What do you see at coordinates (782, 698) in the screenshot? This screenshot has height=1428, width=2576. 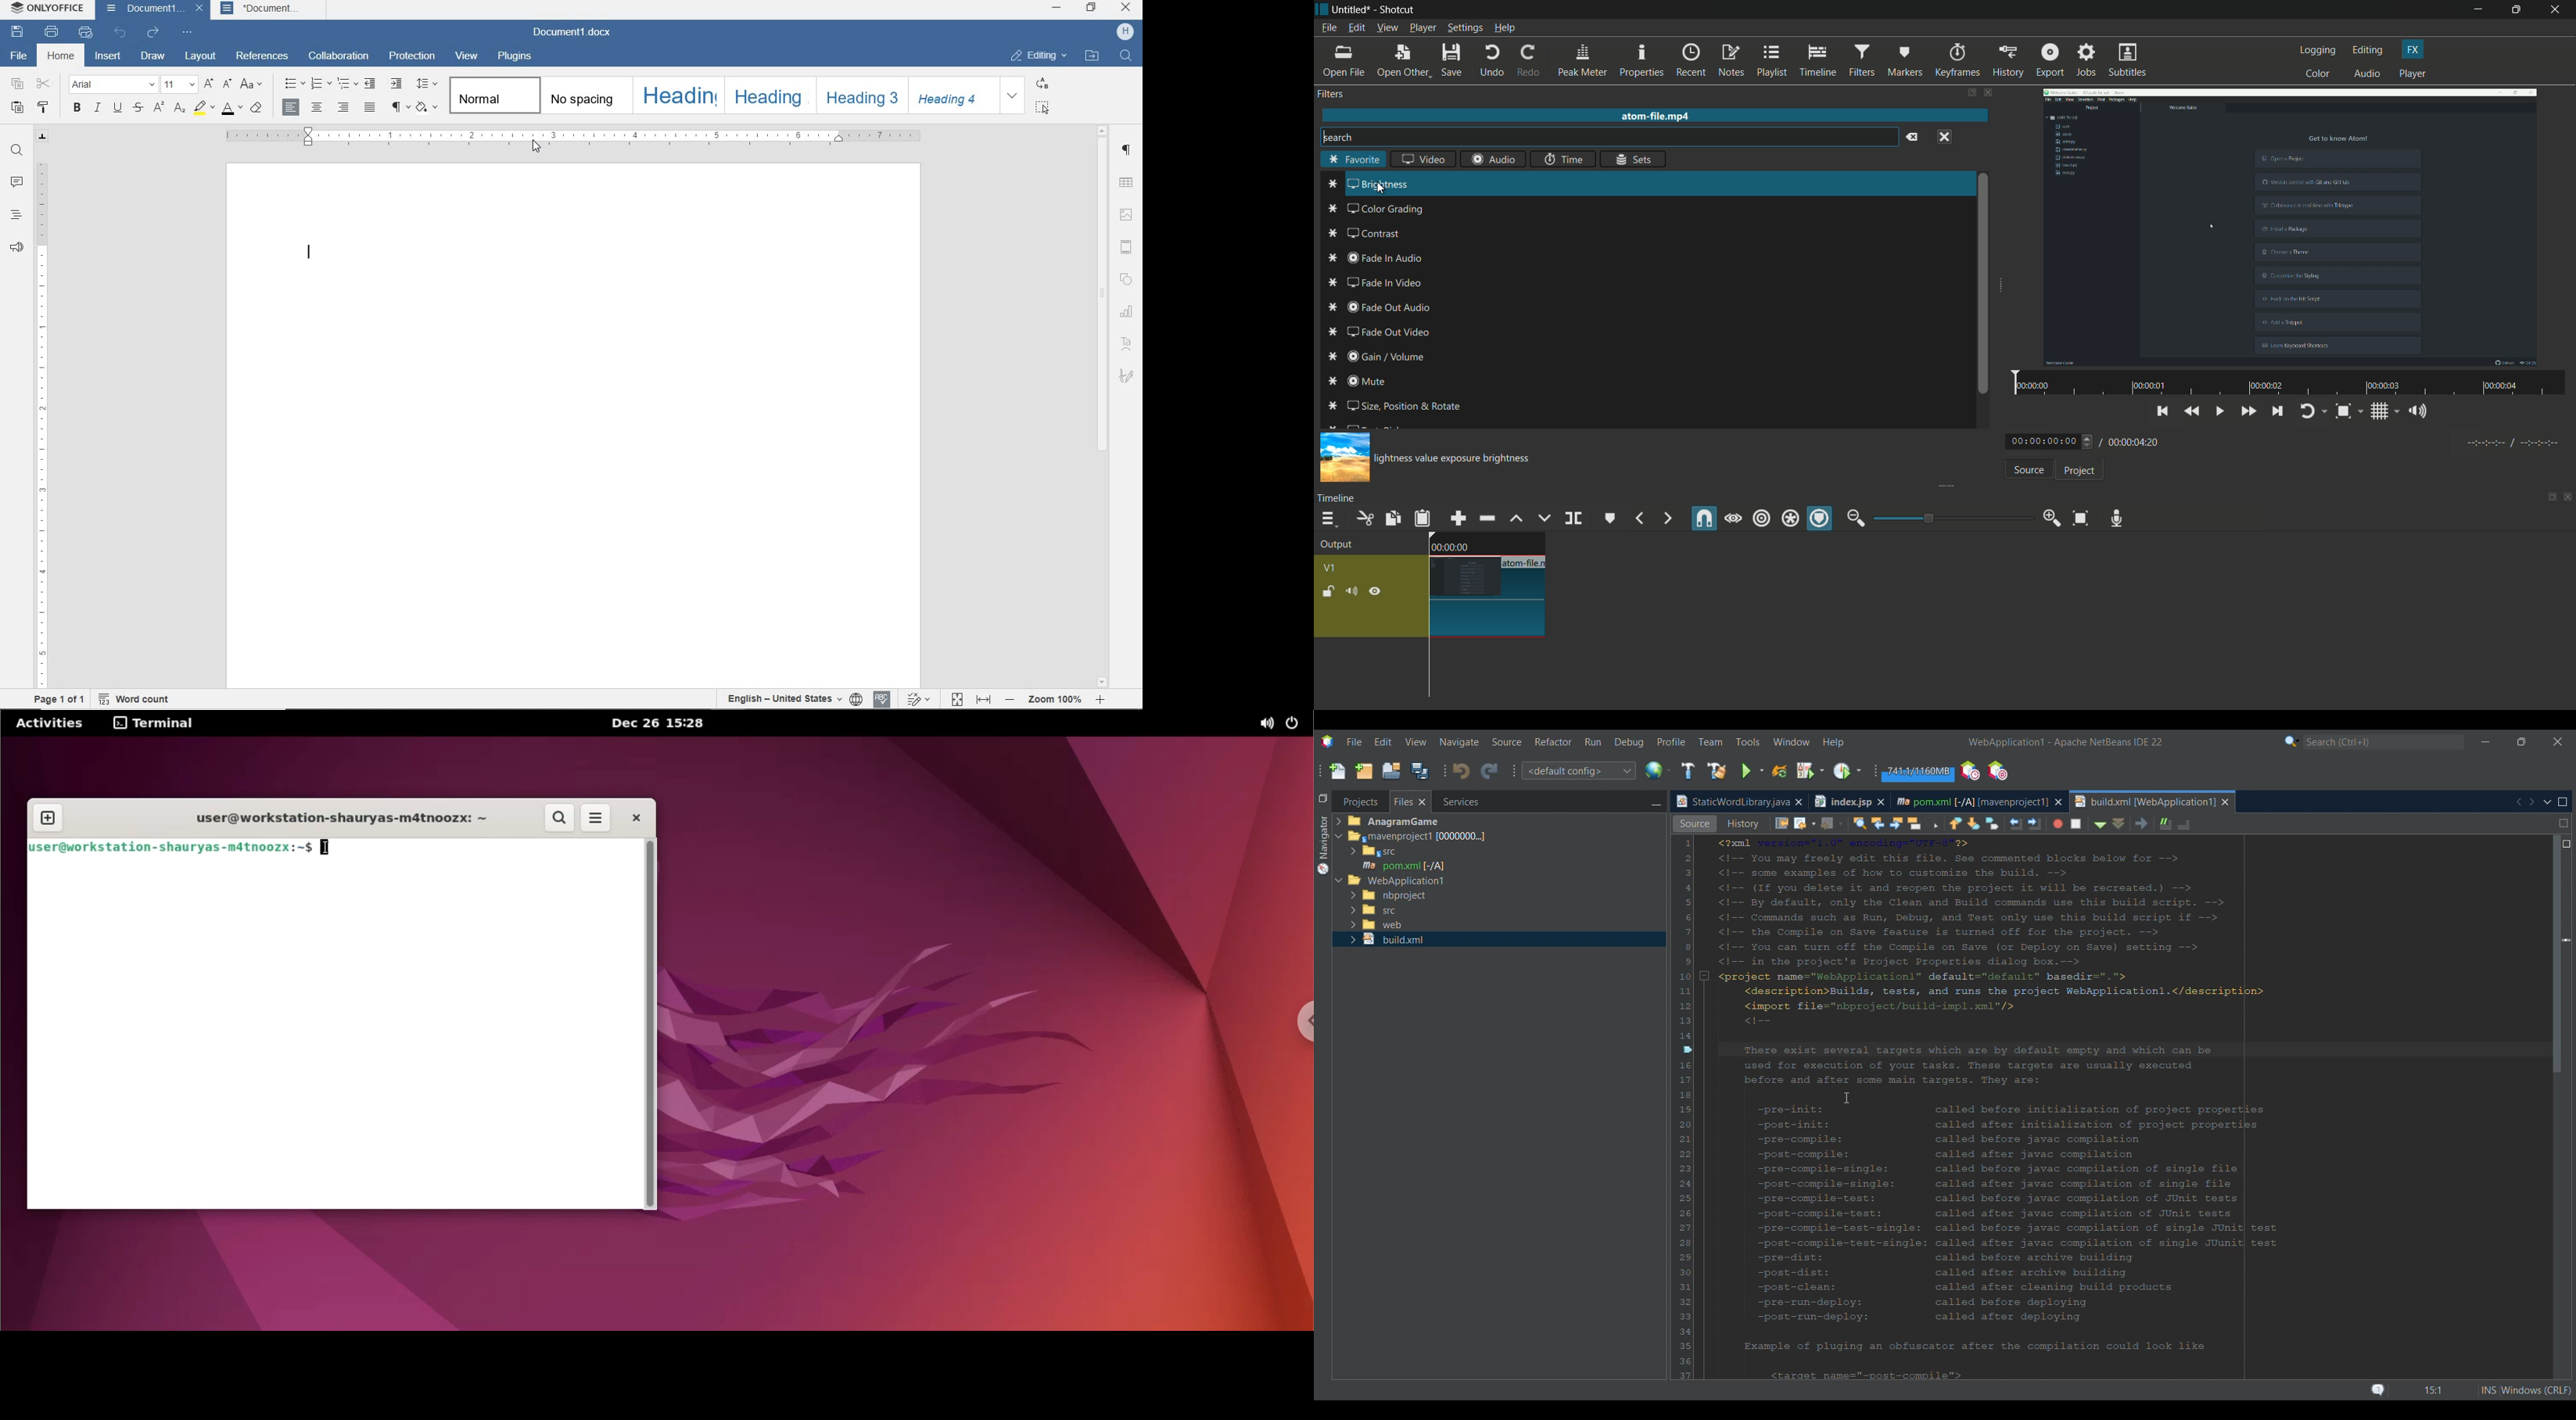 I see `TEXT LANGUAGE` at bounding box center [782, 698].